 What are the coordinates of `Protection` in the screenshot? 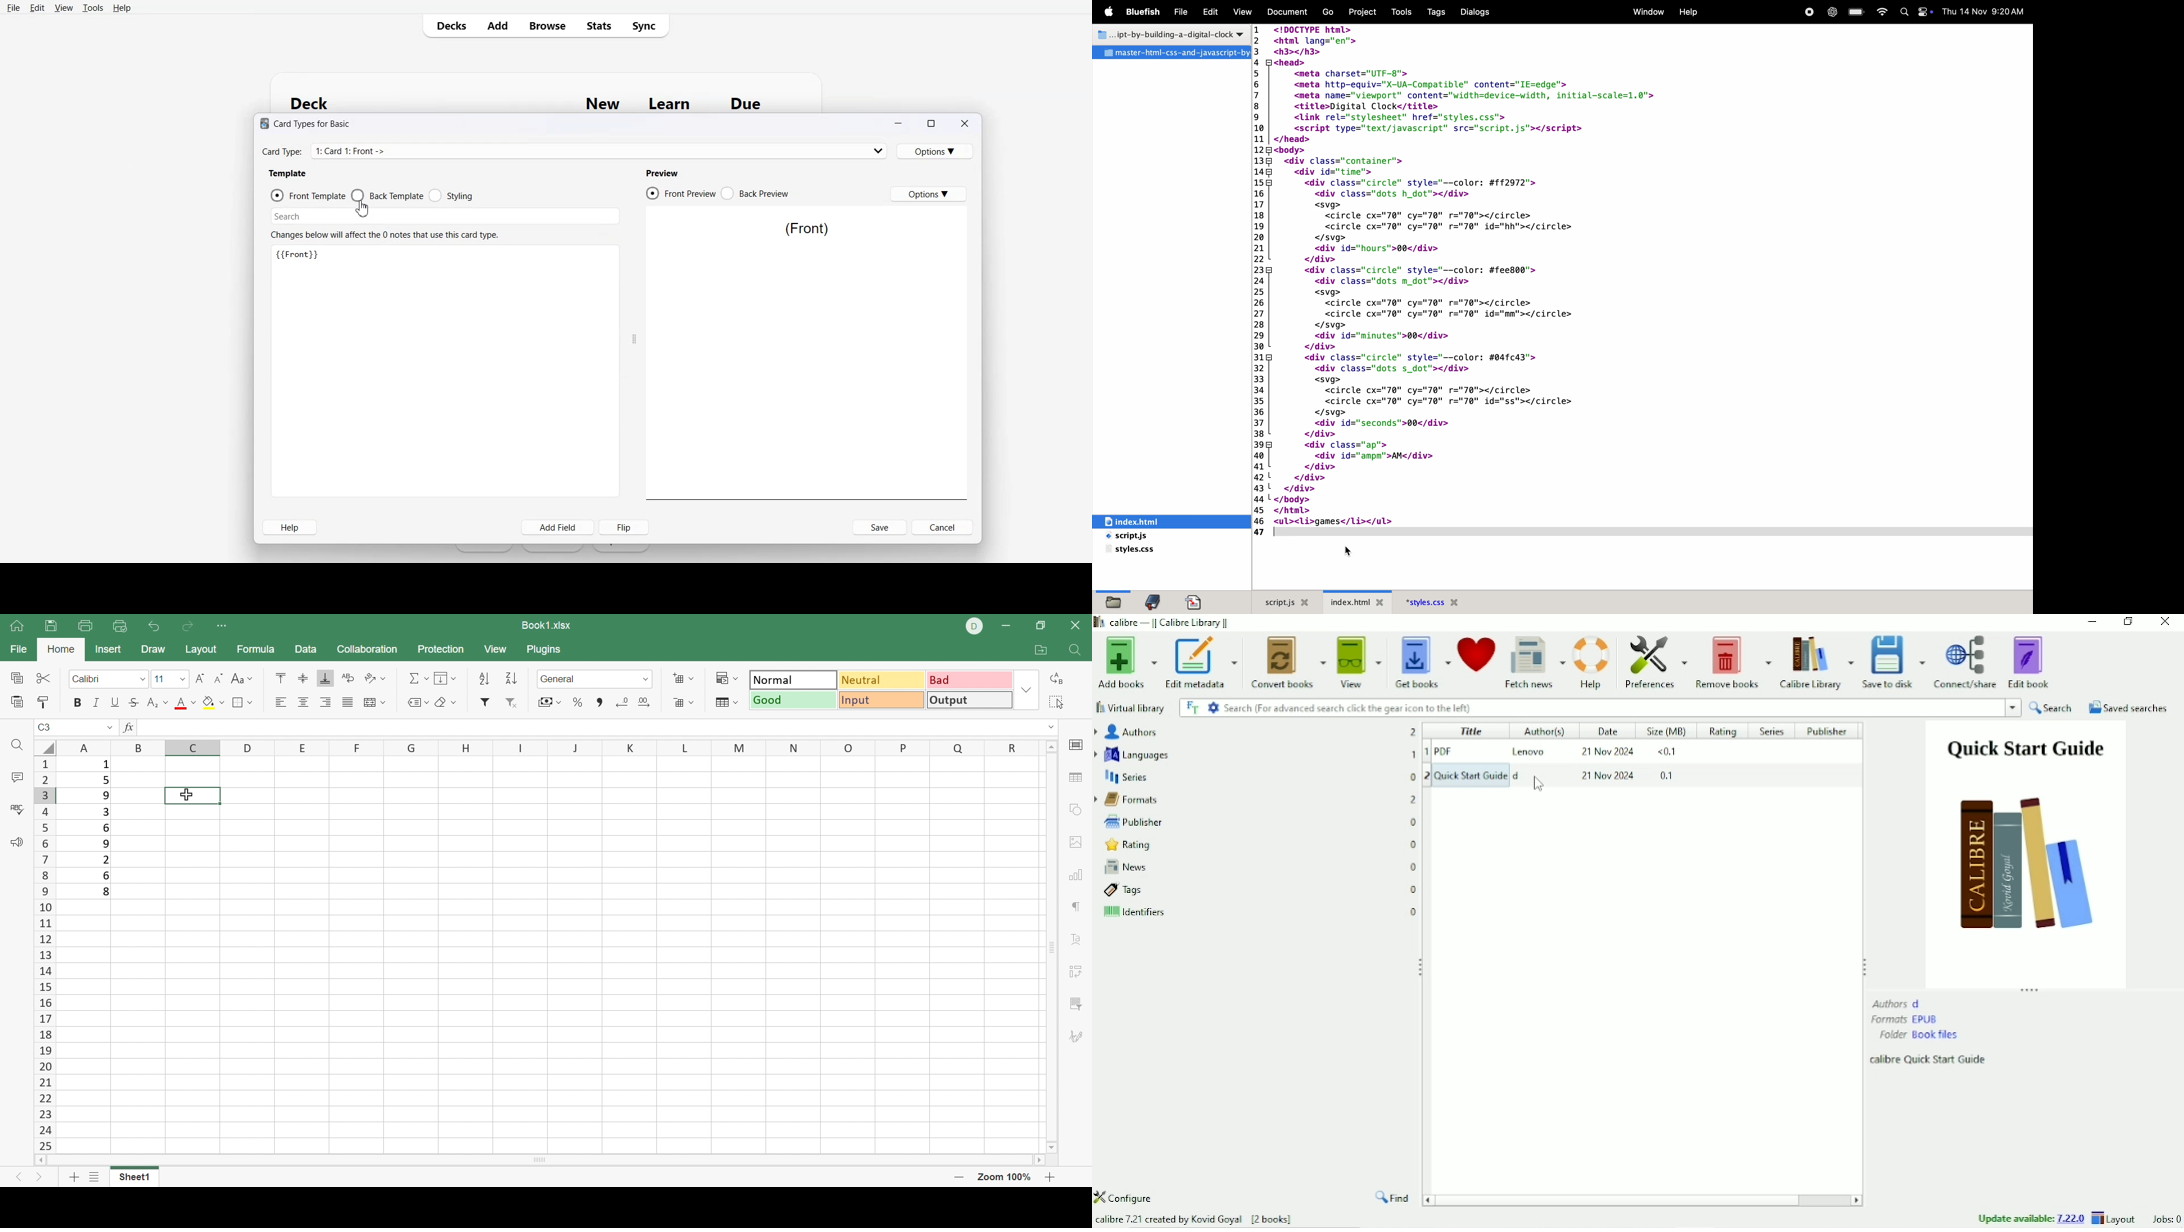 It's located at (442, 650).